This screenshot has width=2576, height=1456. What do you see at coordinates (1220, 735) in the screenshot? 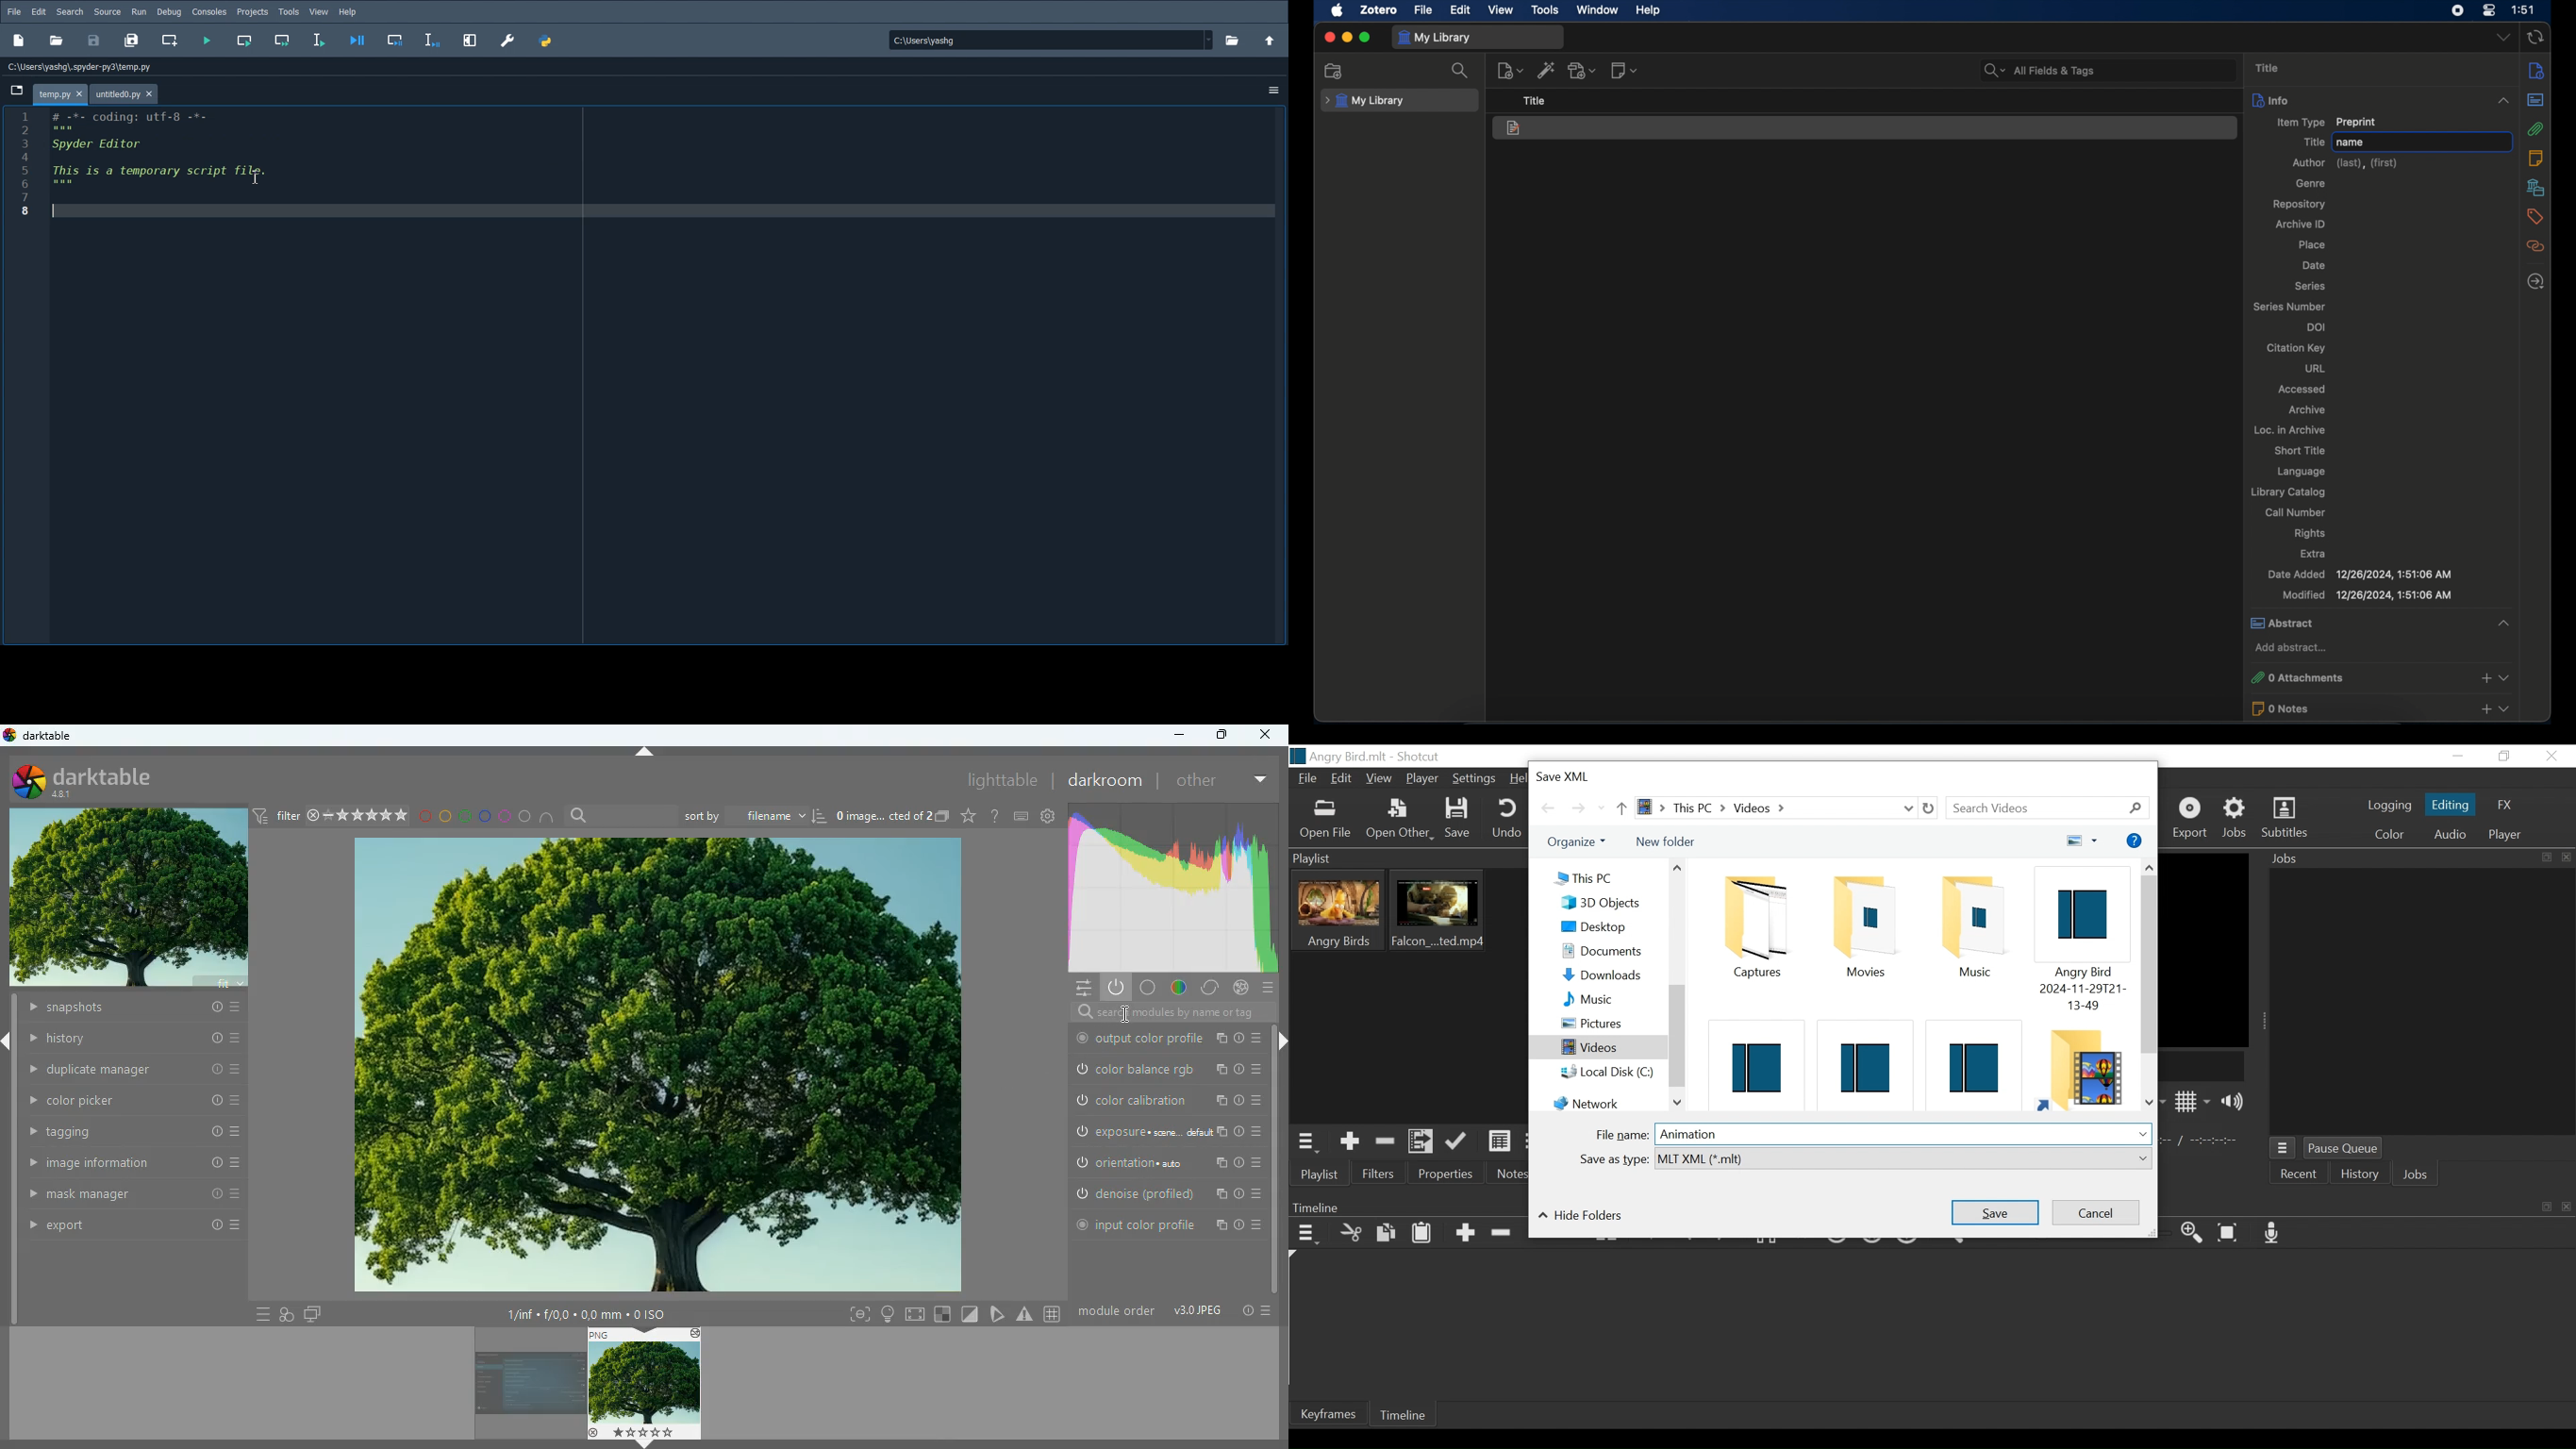
I see `maximize` at bounding box center [1220, 735].